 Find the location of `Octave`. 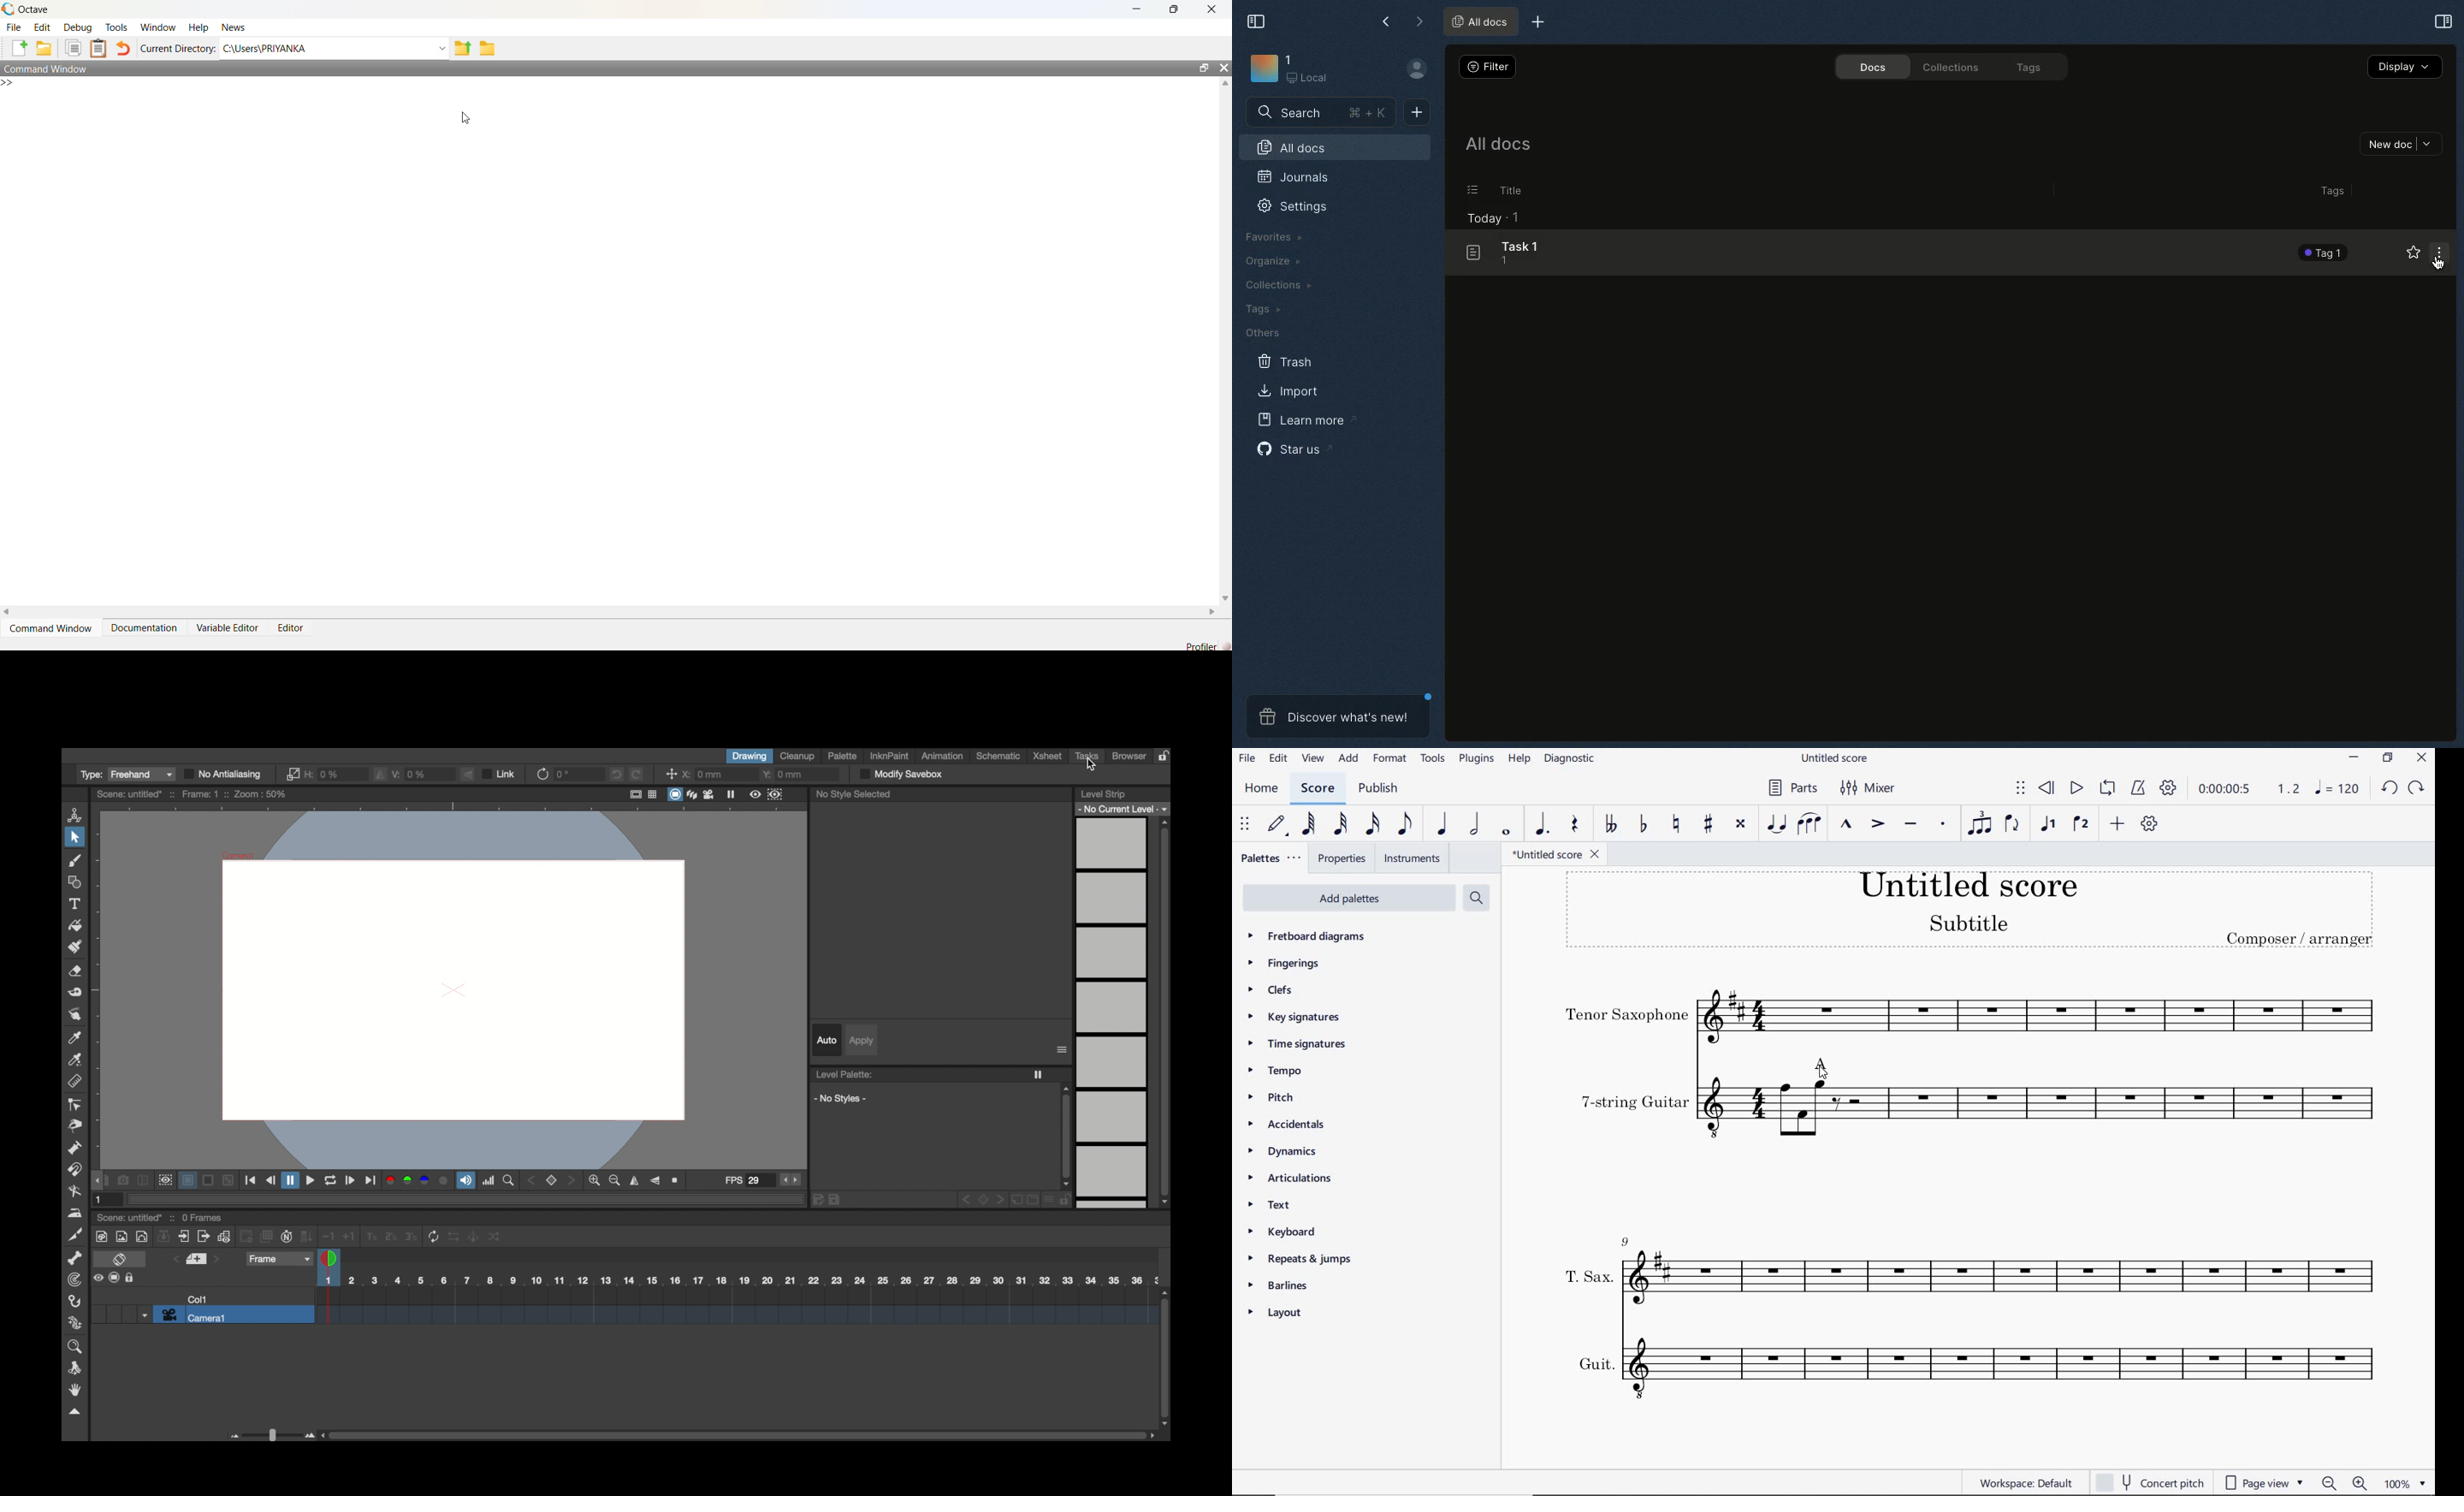

Octave is located at coordinates (30, 9).